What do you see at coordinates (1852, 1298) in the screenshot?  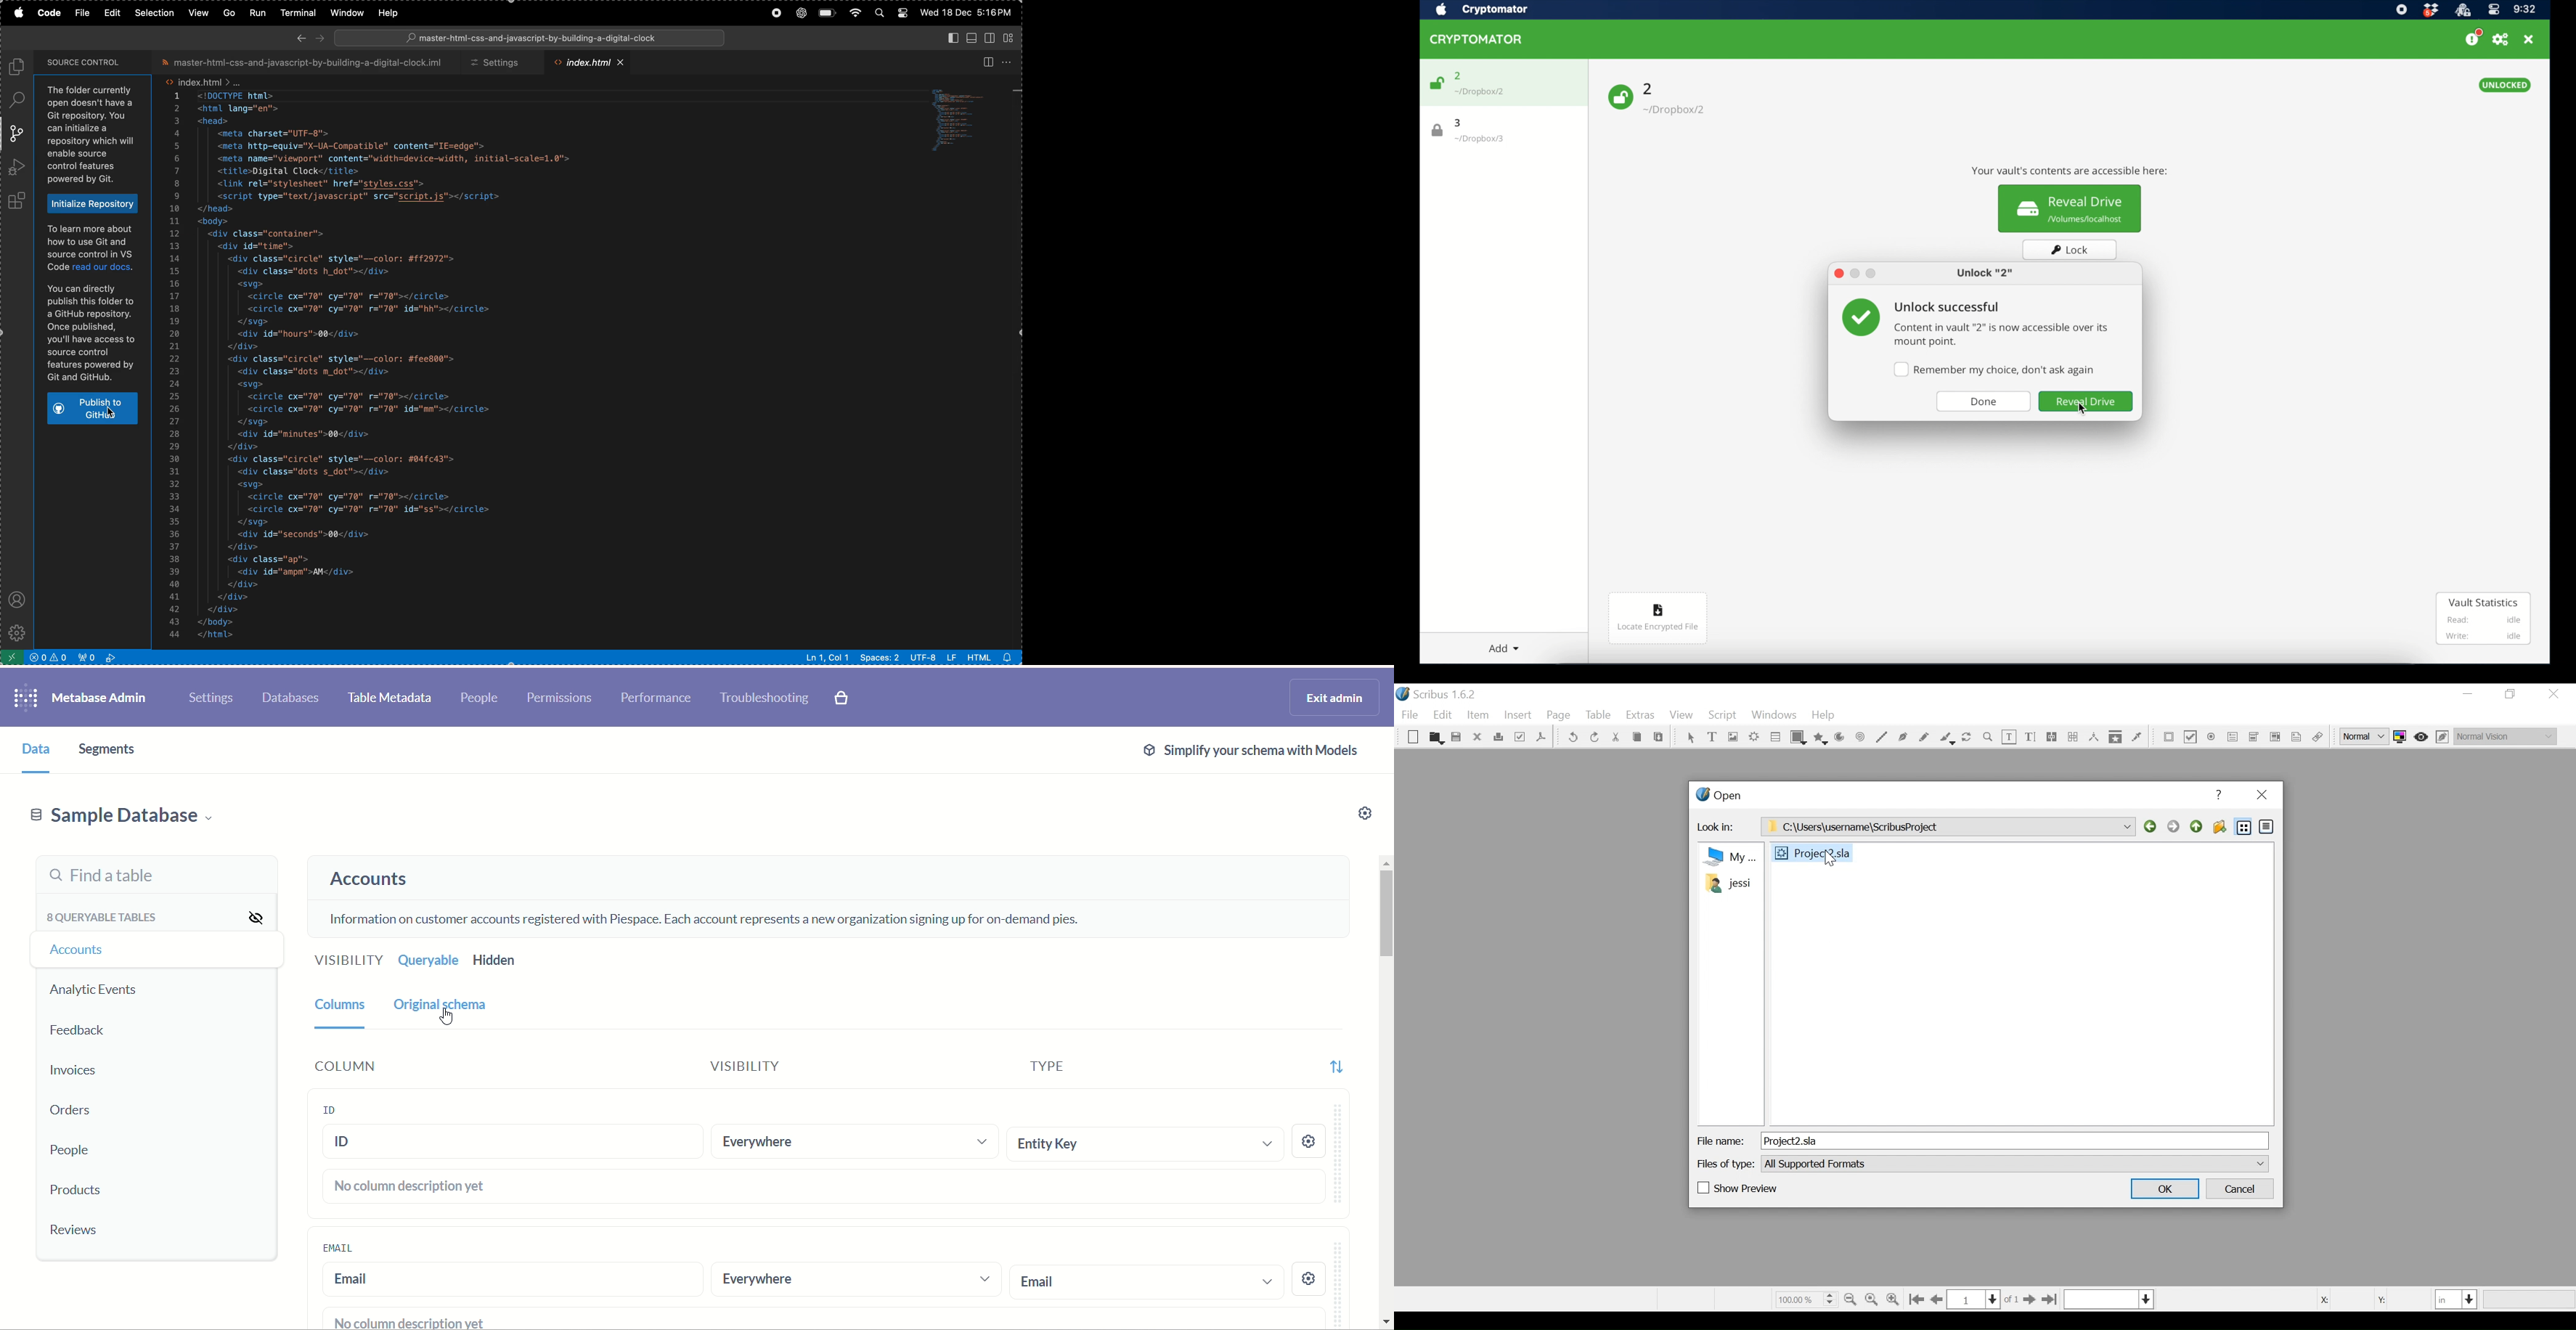 I see `Zoom out` at bounding box center [1852, 1298].